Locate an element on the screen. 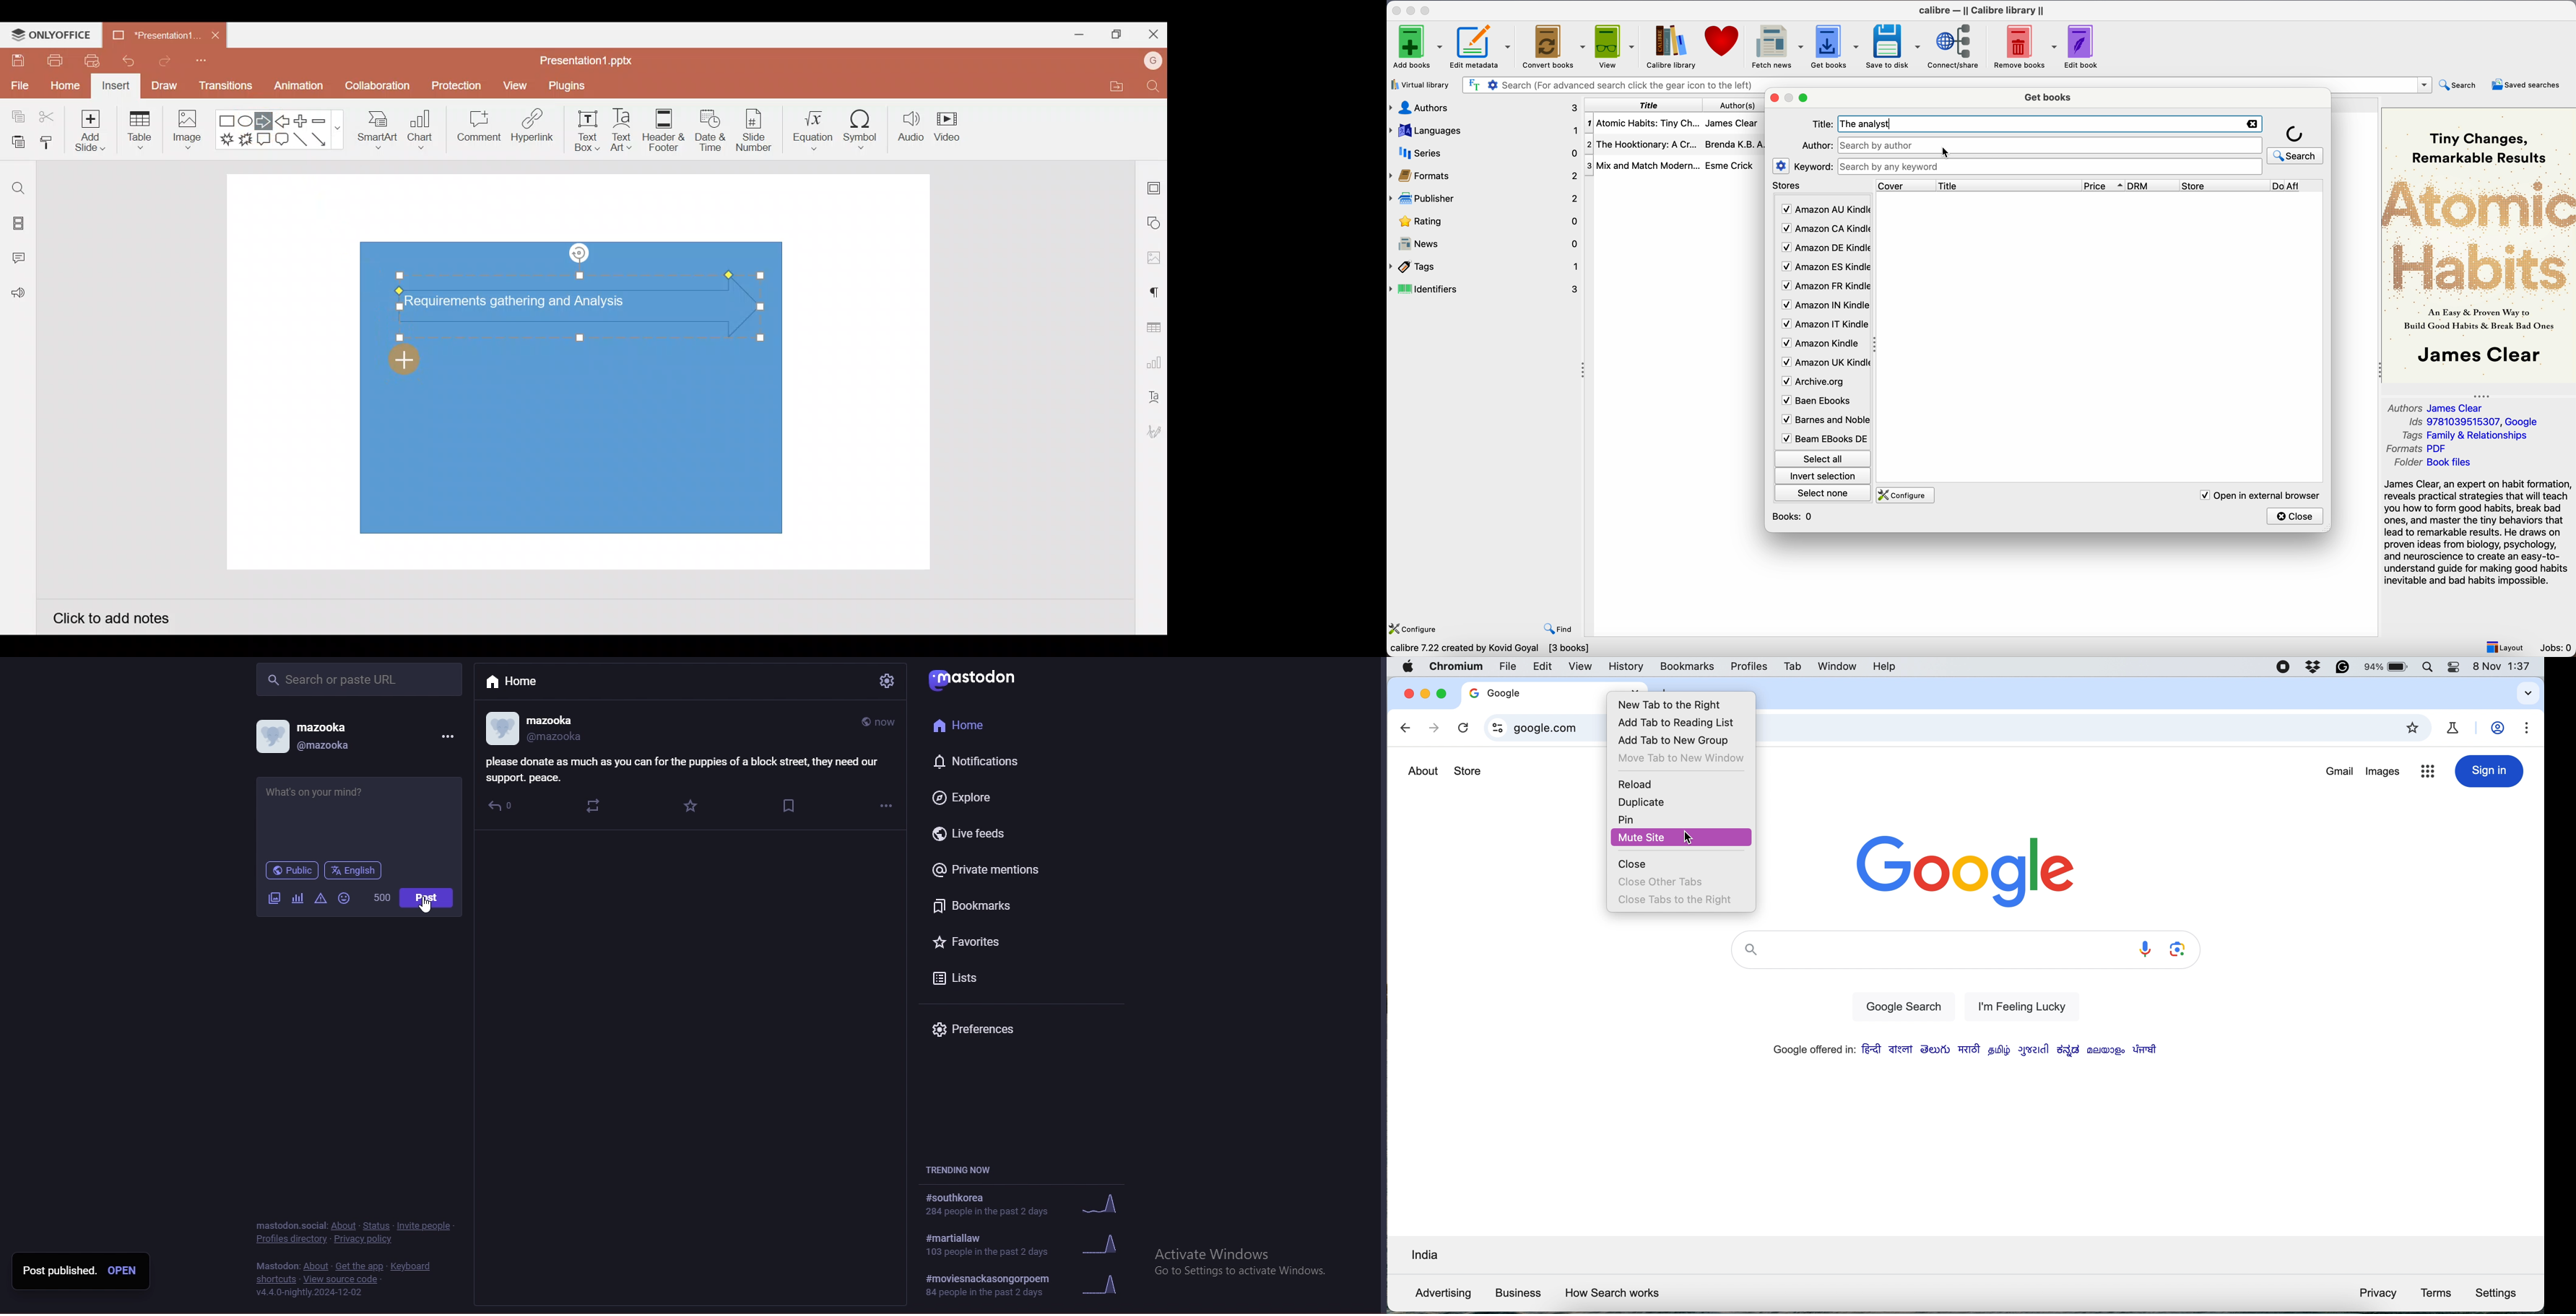 The image size is (2576, 1316). add tab to new group is located at coordinates (1680, 739).